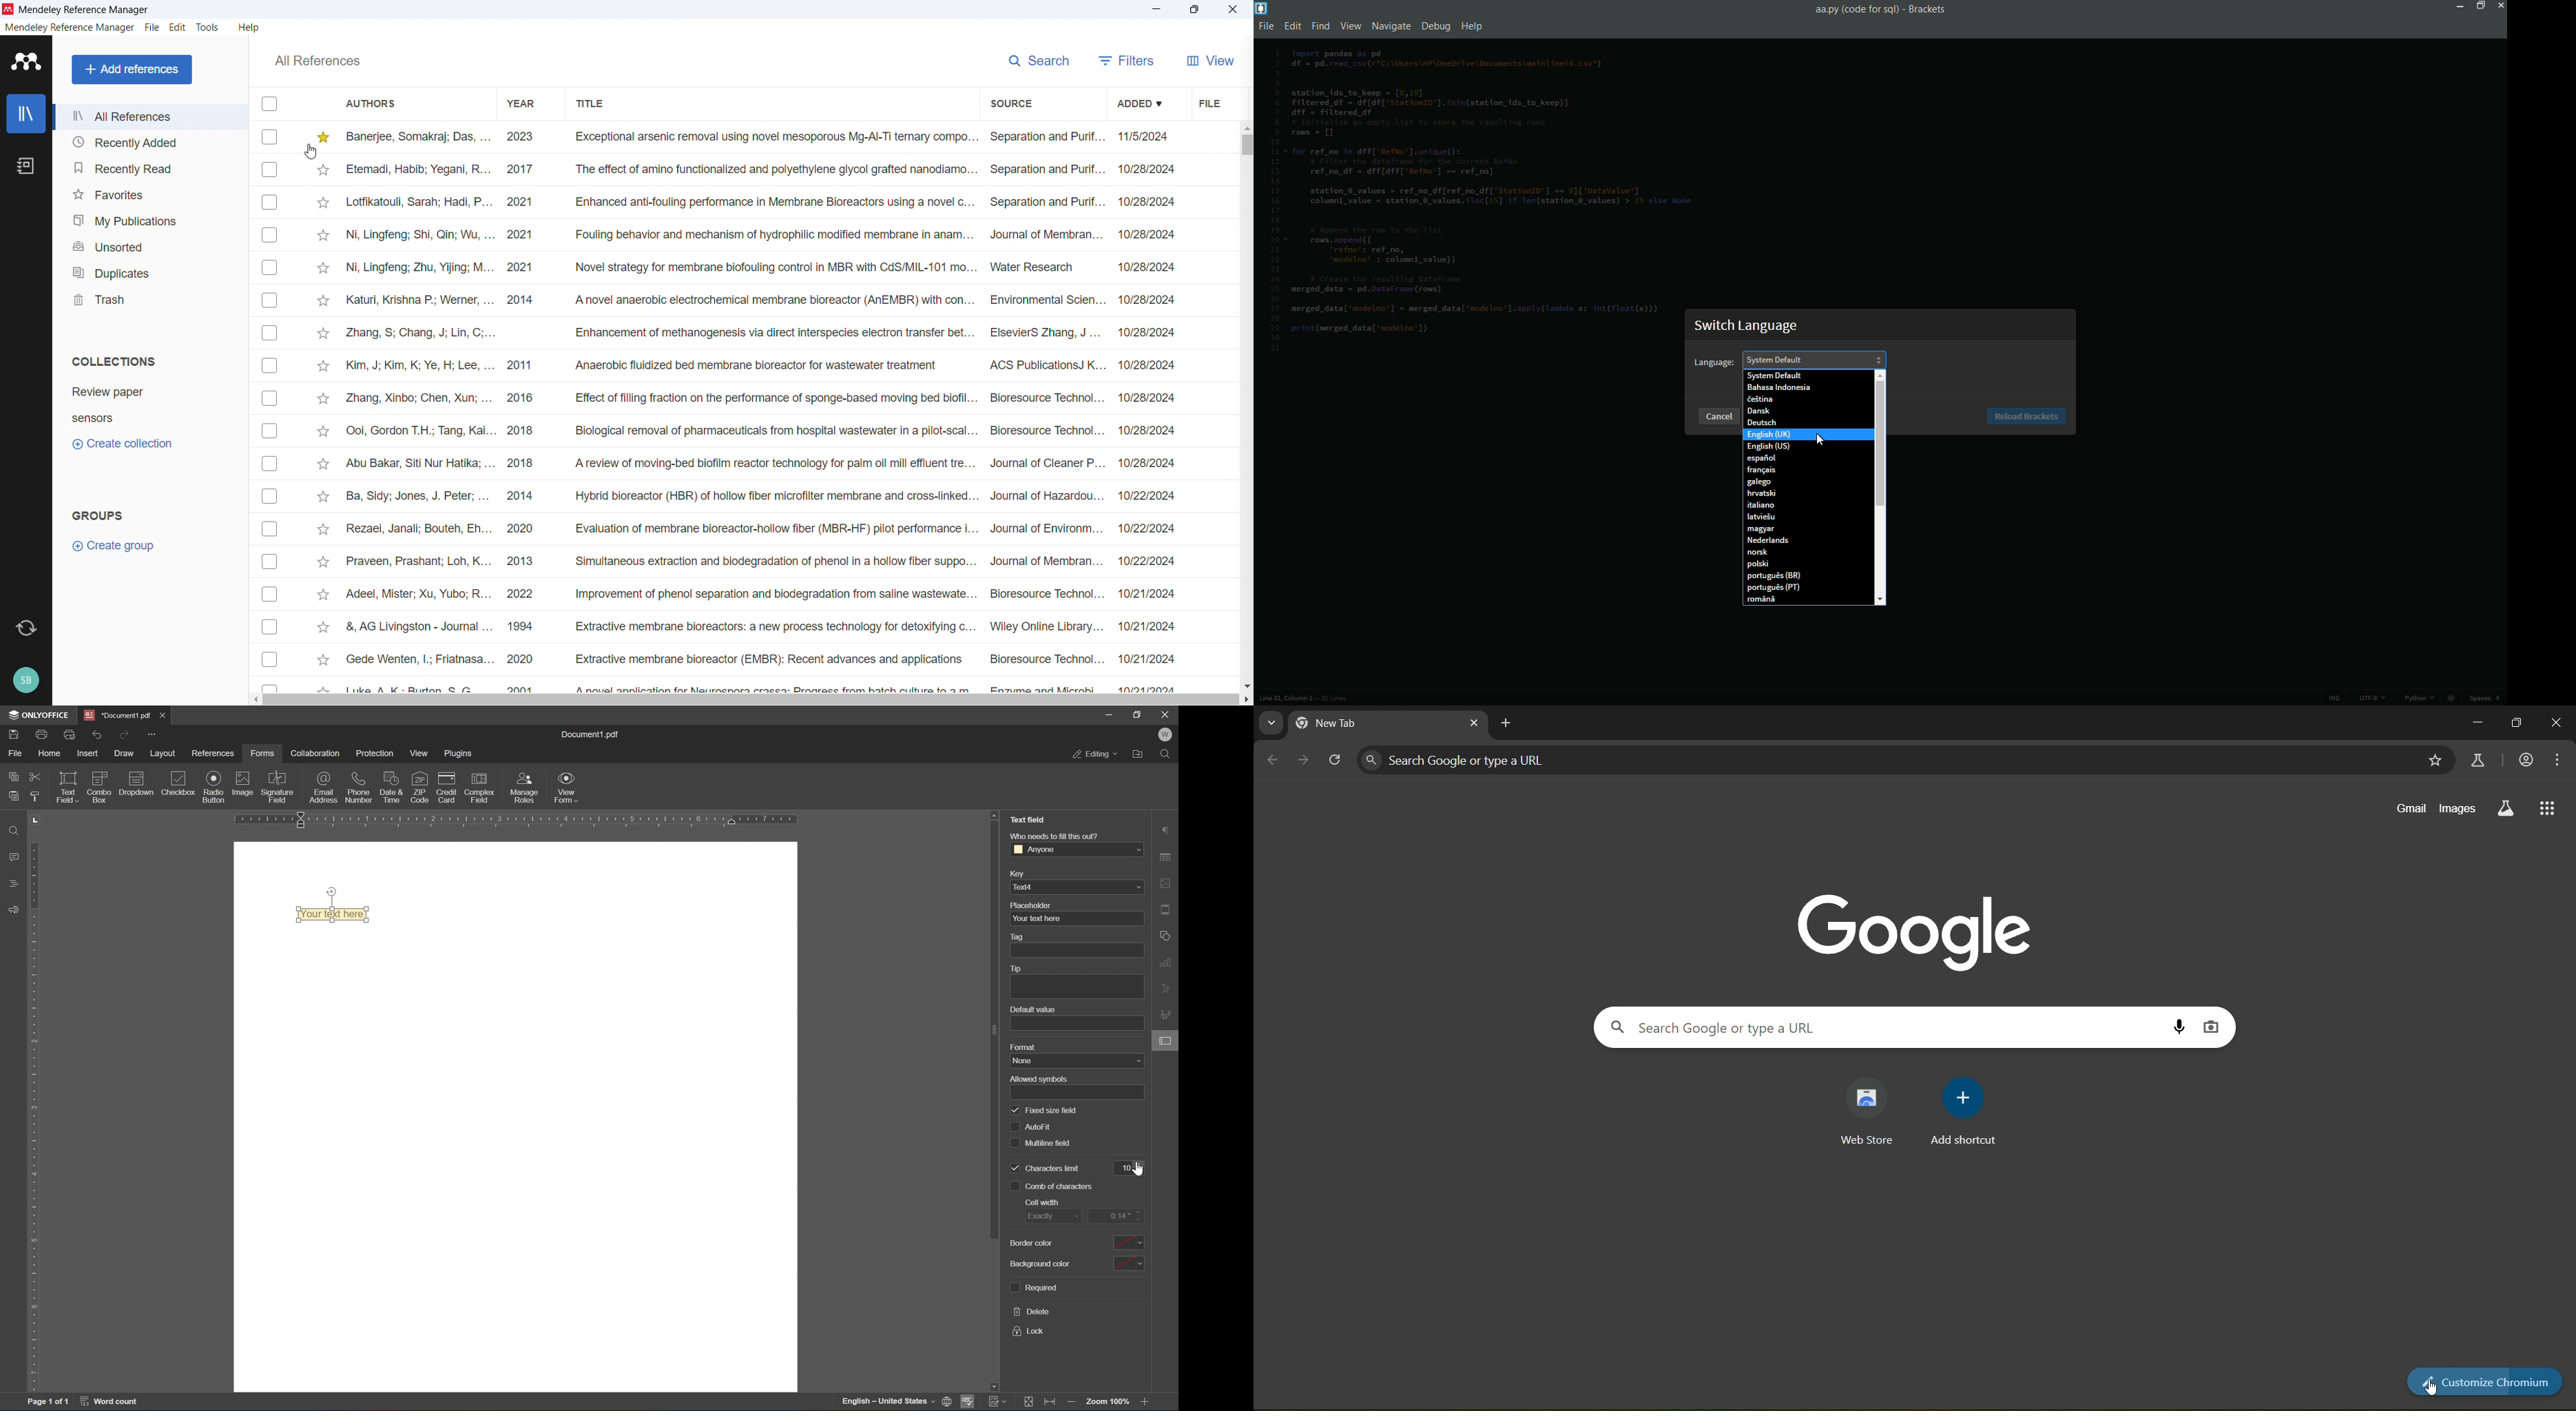 The height and width of the screenshot is (1428, 2576). Describe the element at coordinates (14, 886) in the screenshot. I see `headings` at that location.